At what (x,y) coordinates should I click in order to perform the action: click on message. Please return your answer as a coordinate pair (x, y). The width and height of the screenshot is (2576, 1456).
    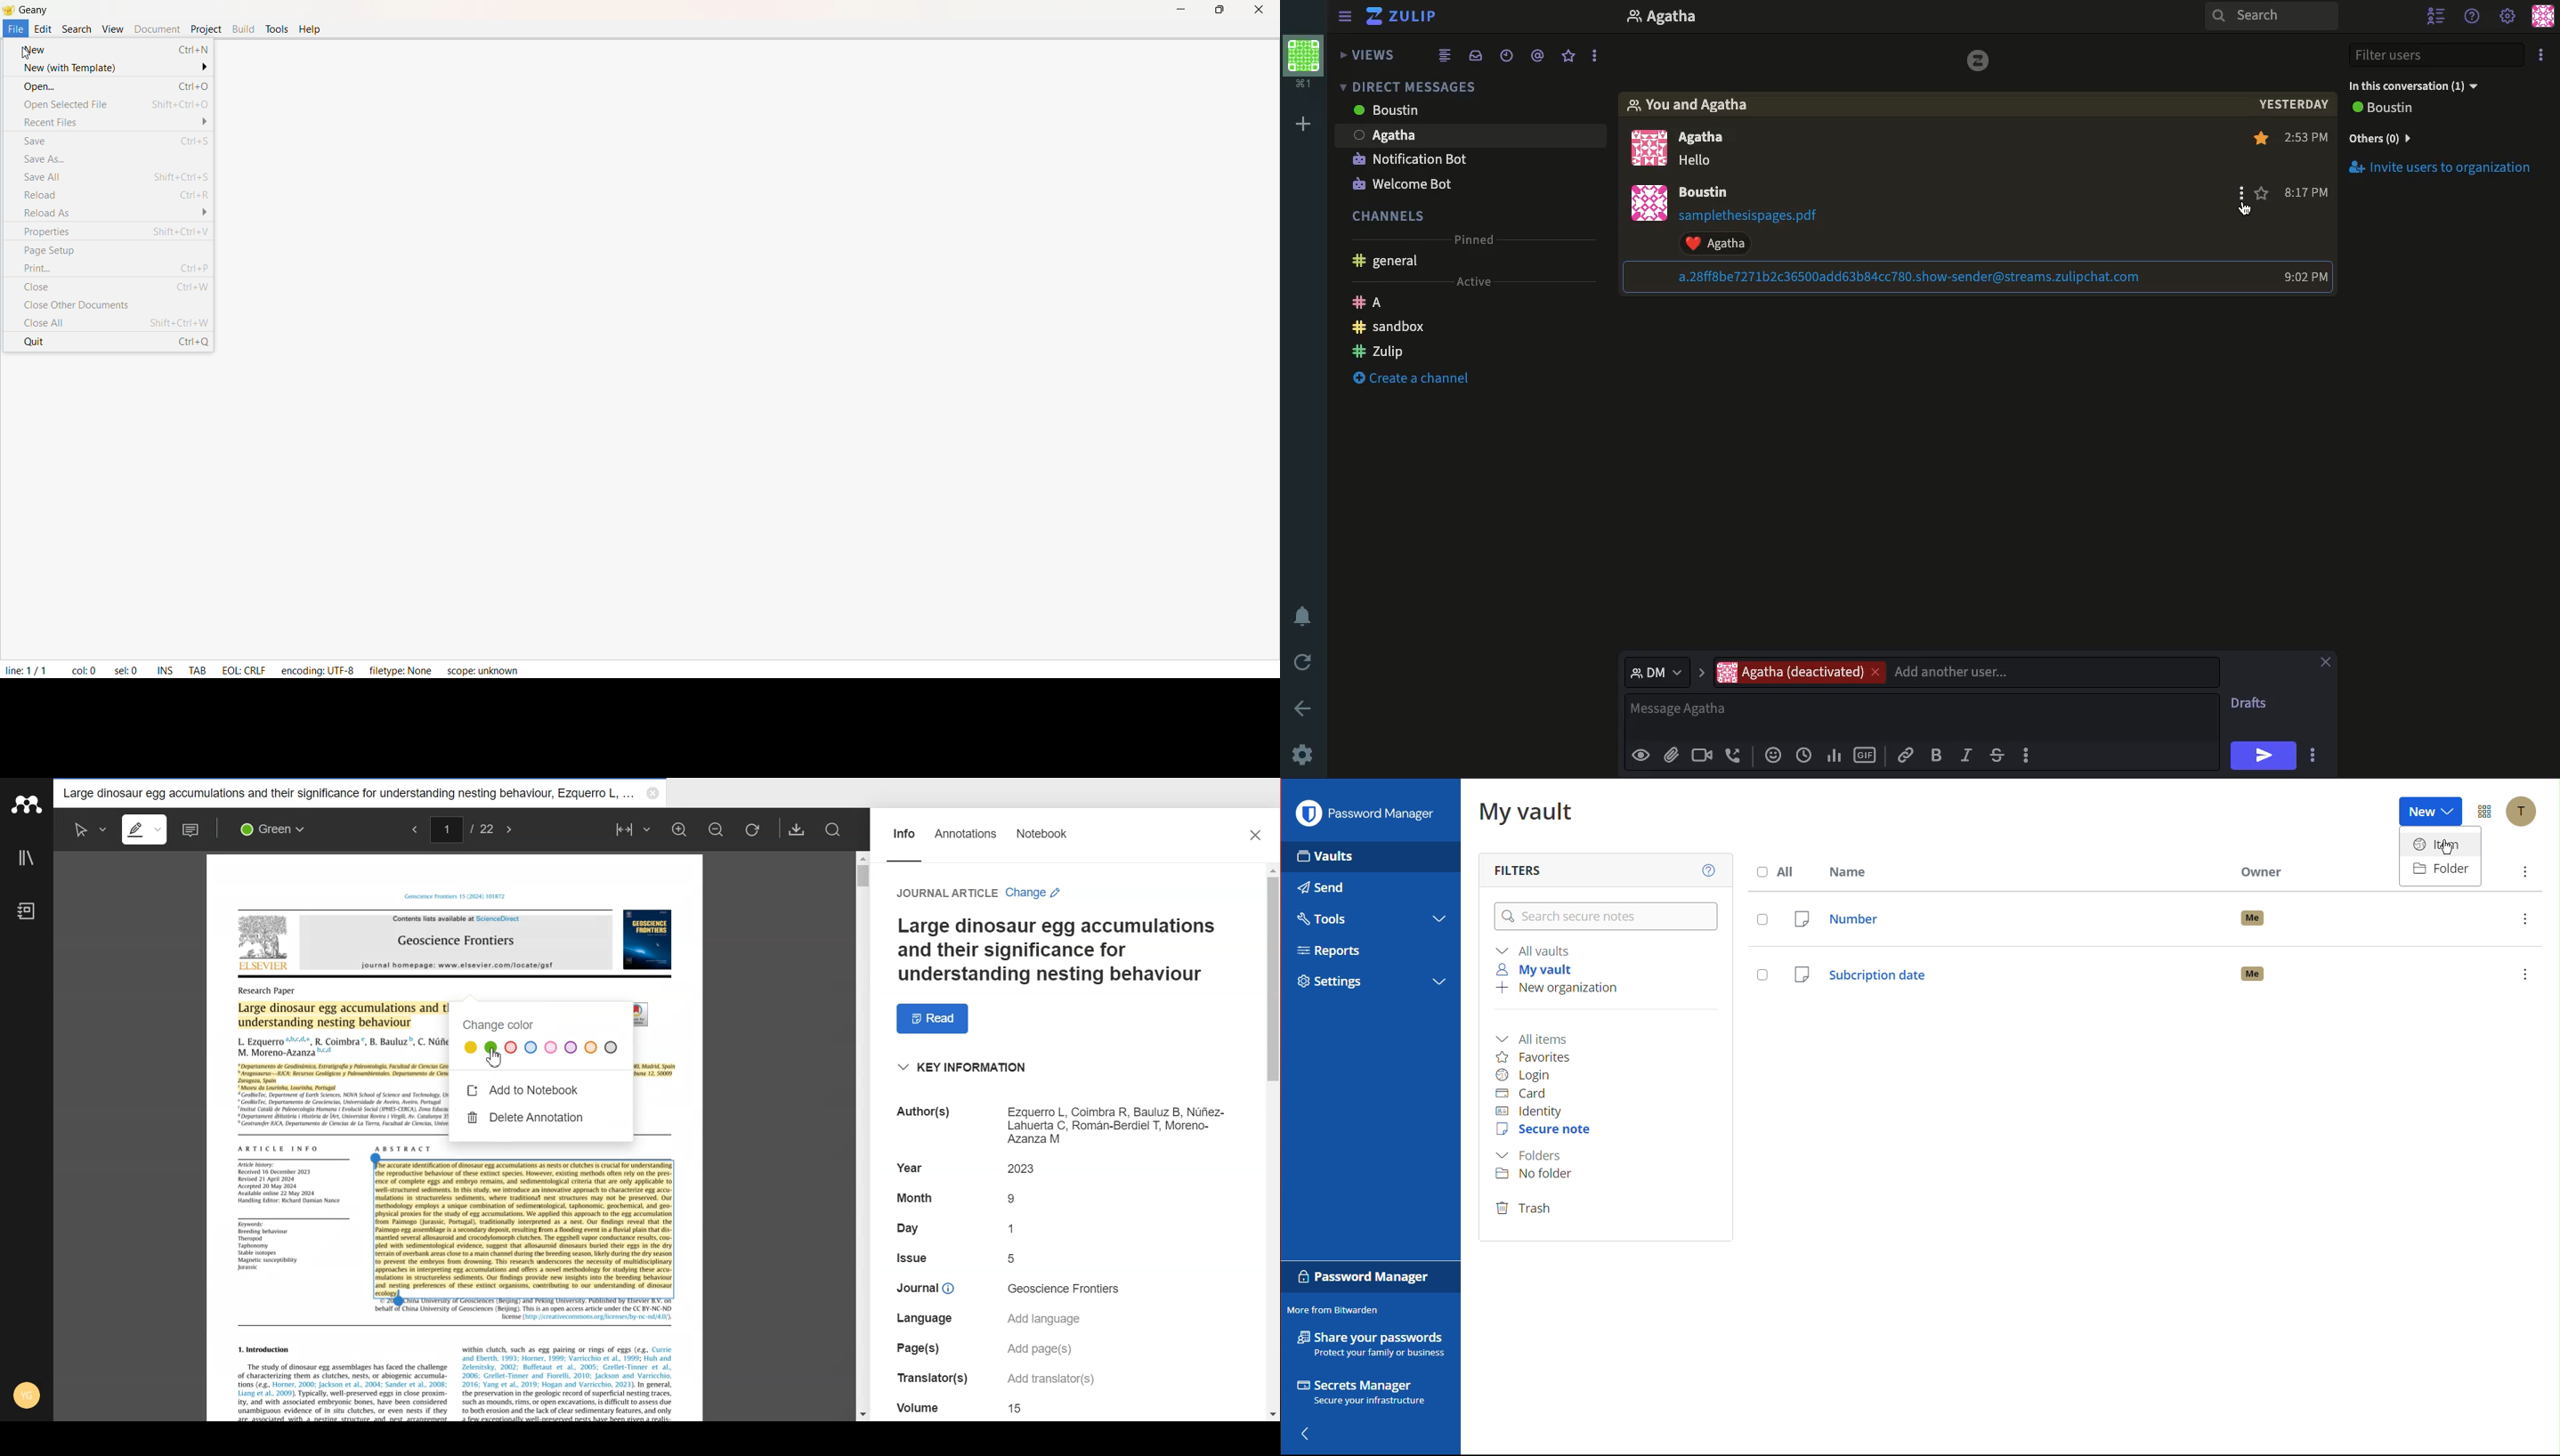
    Looking at the image, I should click on (1703, 162).